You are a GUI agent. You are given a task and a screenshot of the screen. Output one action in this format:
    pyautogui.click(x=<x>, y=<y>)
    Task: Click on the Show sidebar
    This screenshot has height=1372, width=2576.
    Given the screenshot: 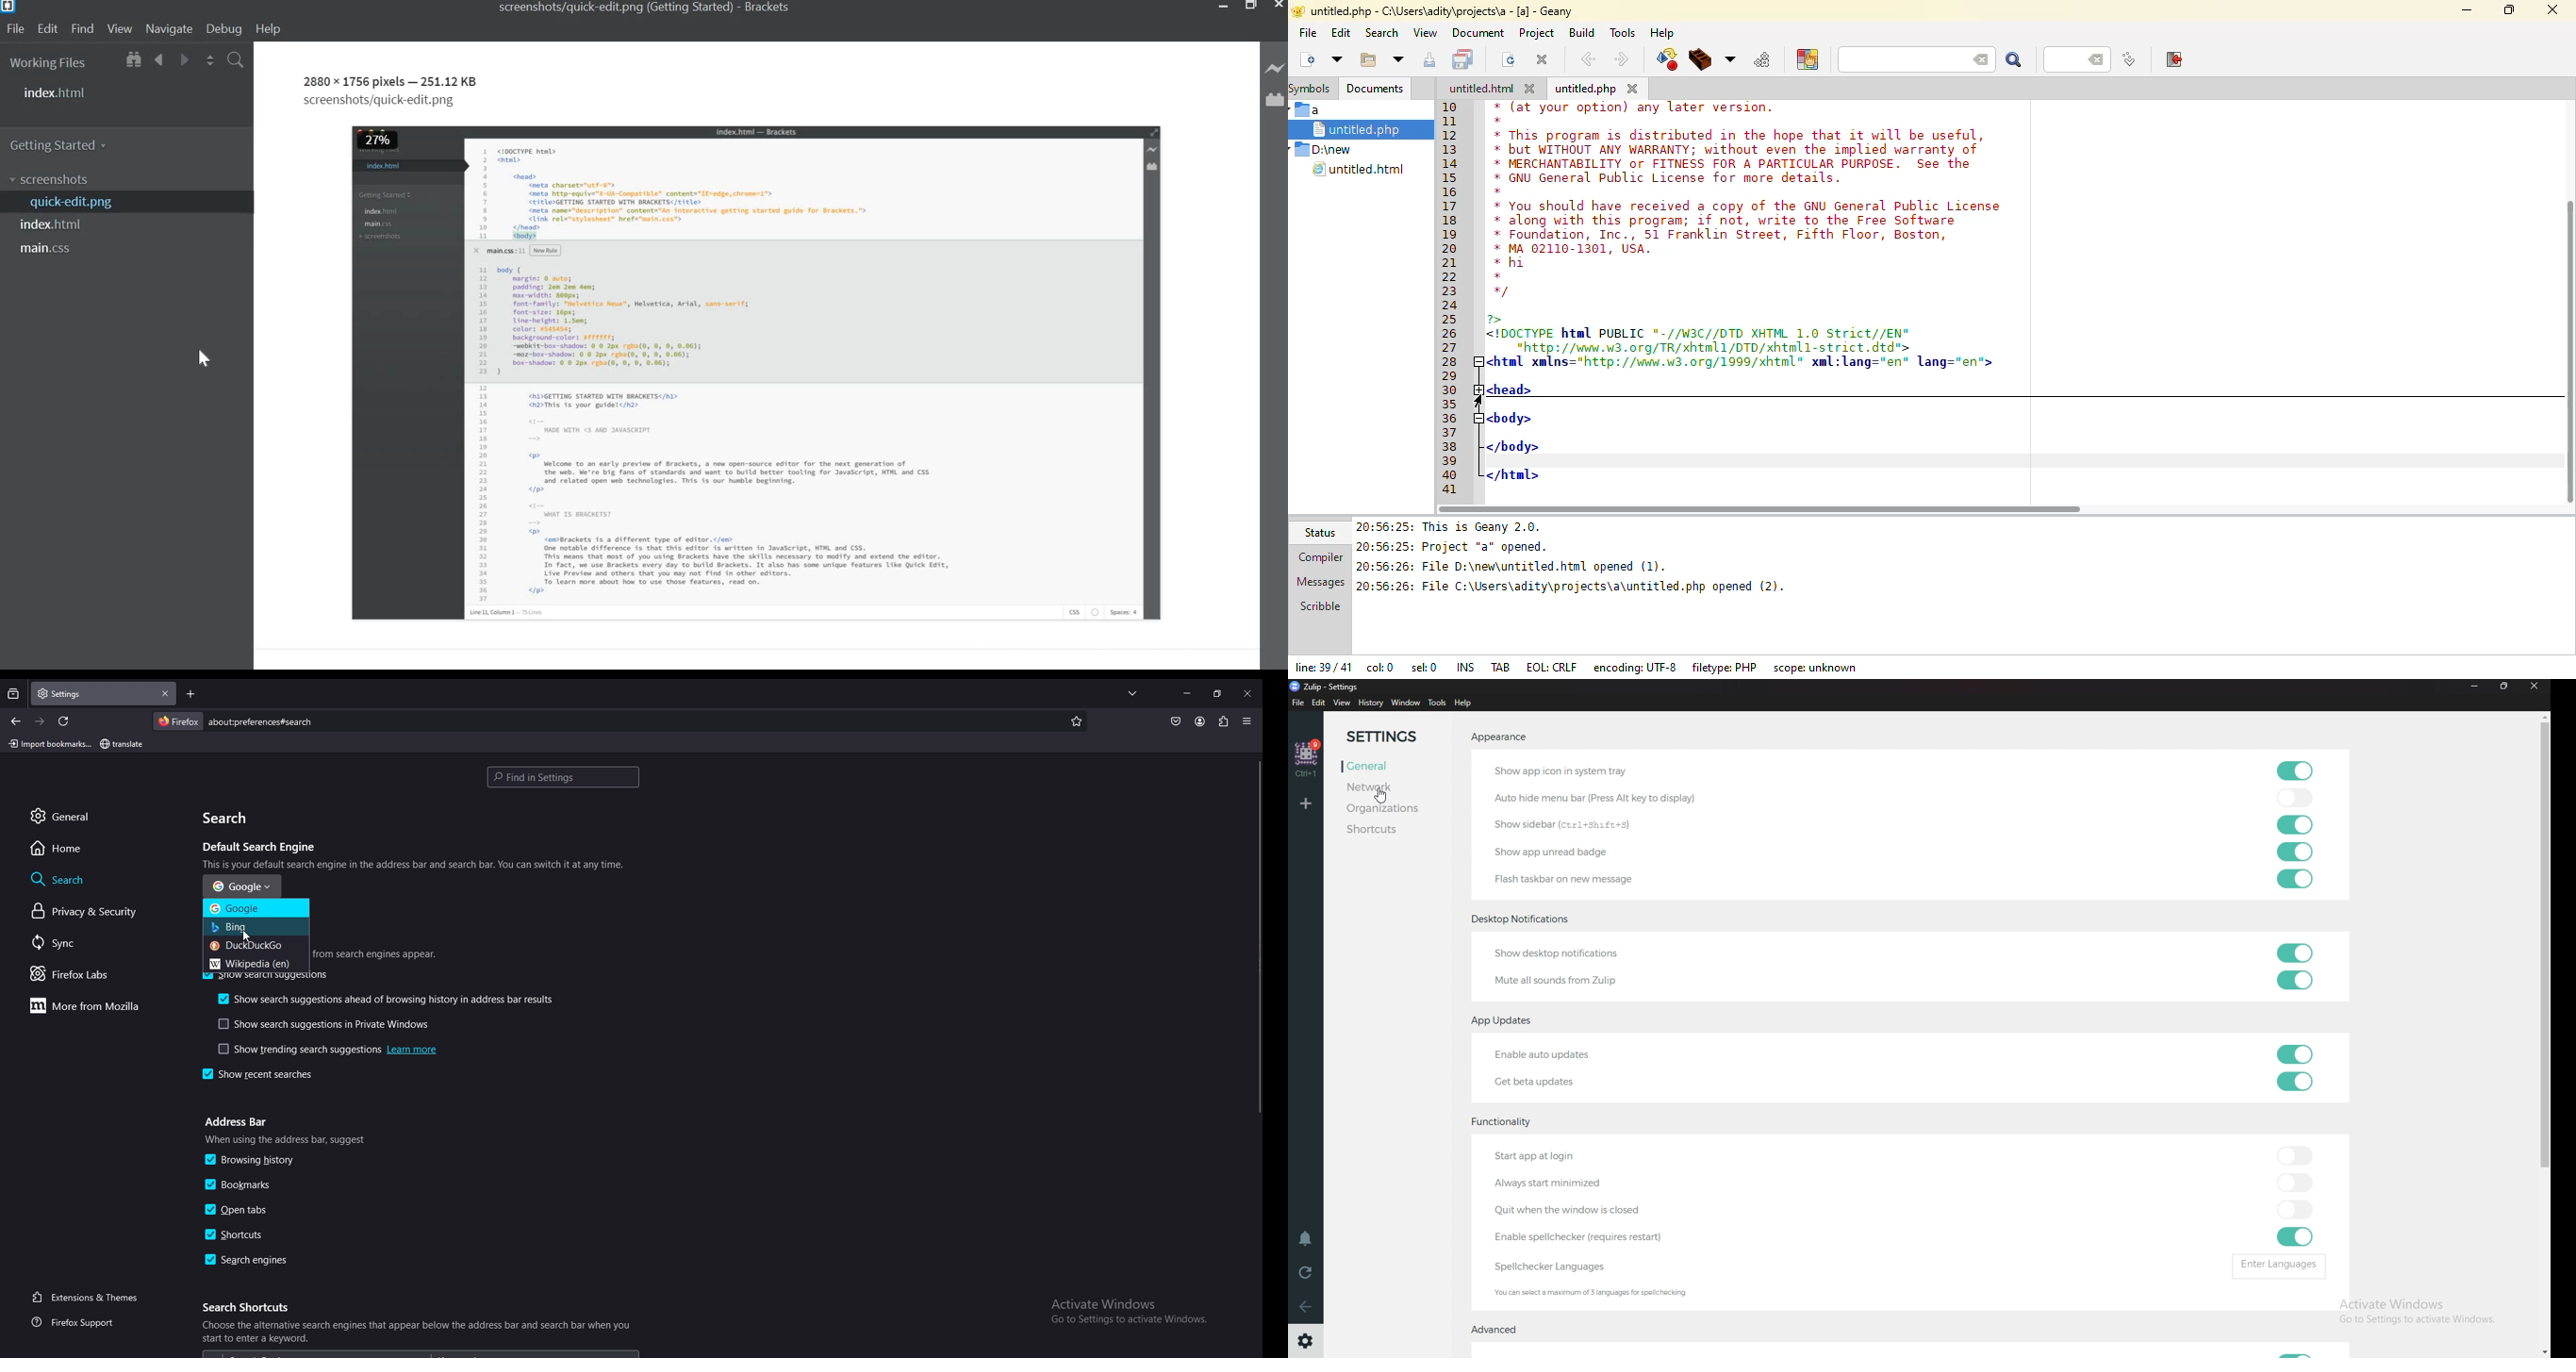 What is the action you would take?
    pyautogui.click(x=1574, y=825)
    